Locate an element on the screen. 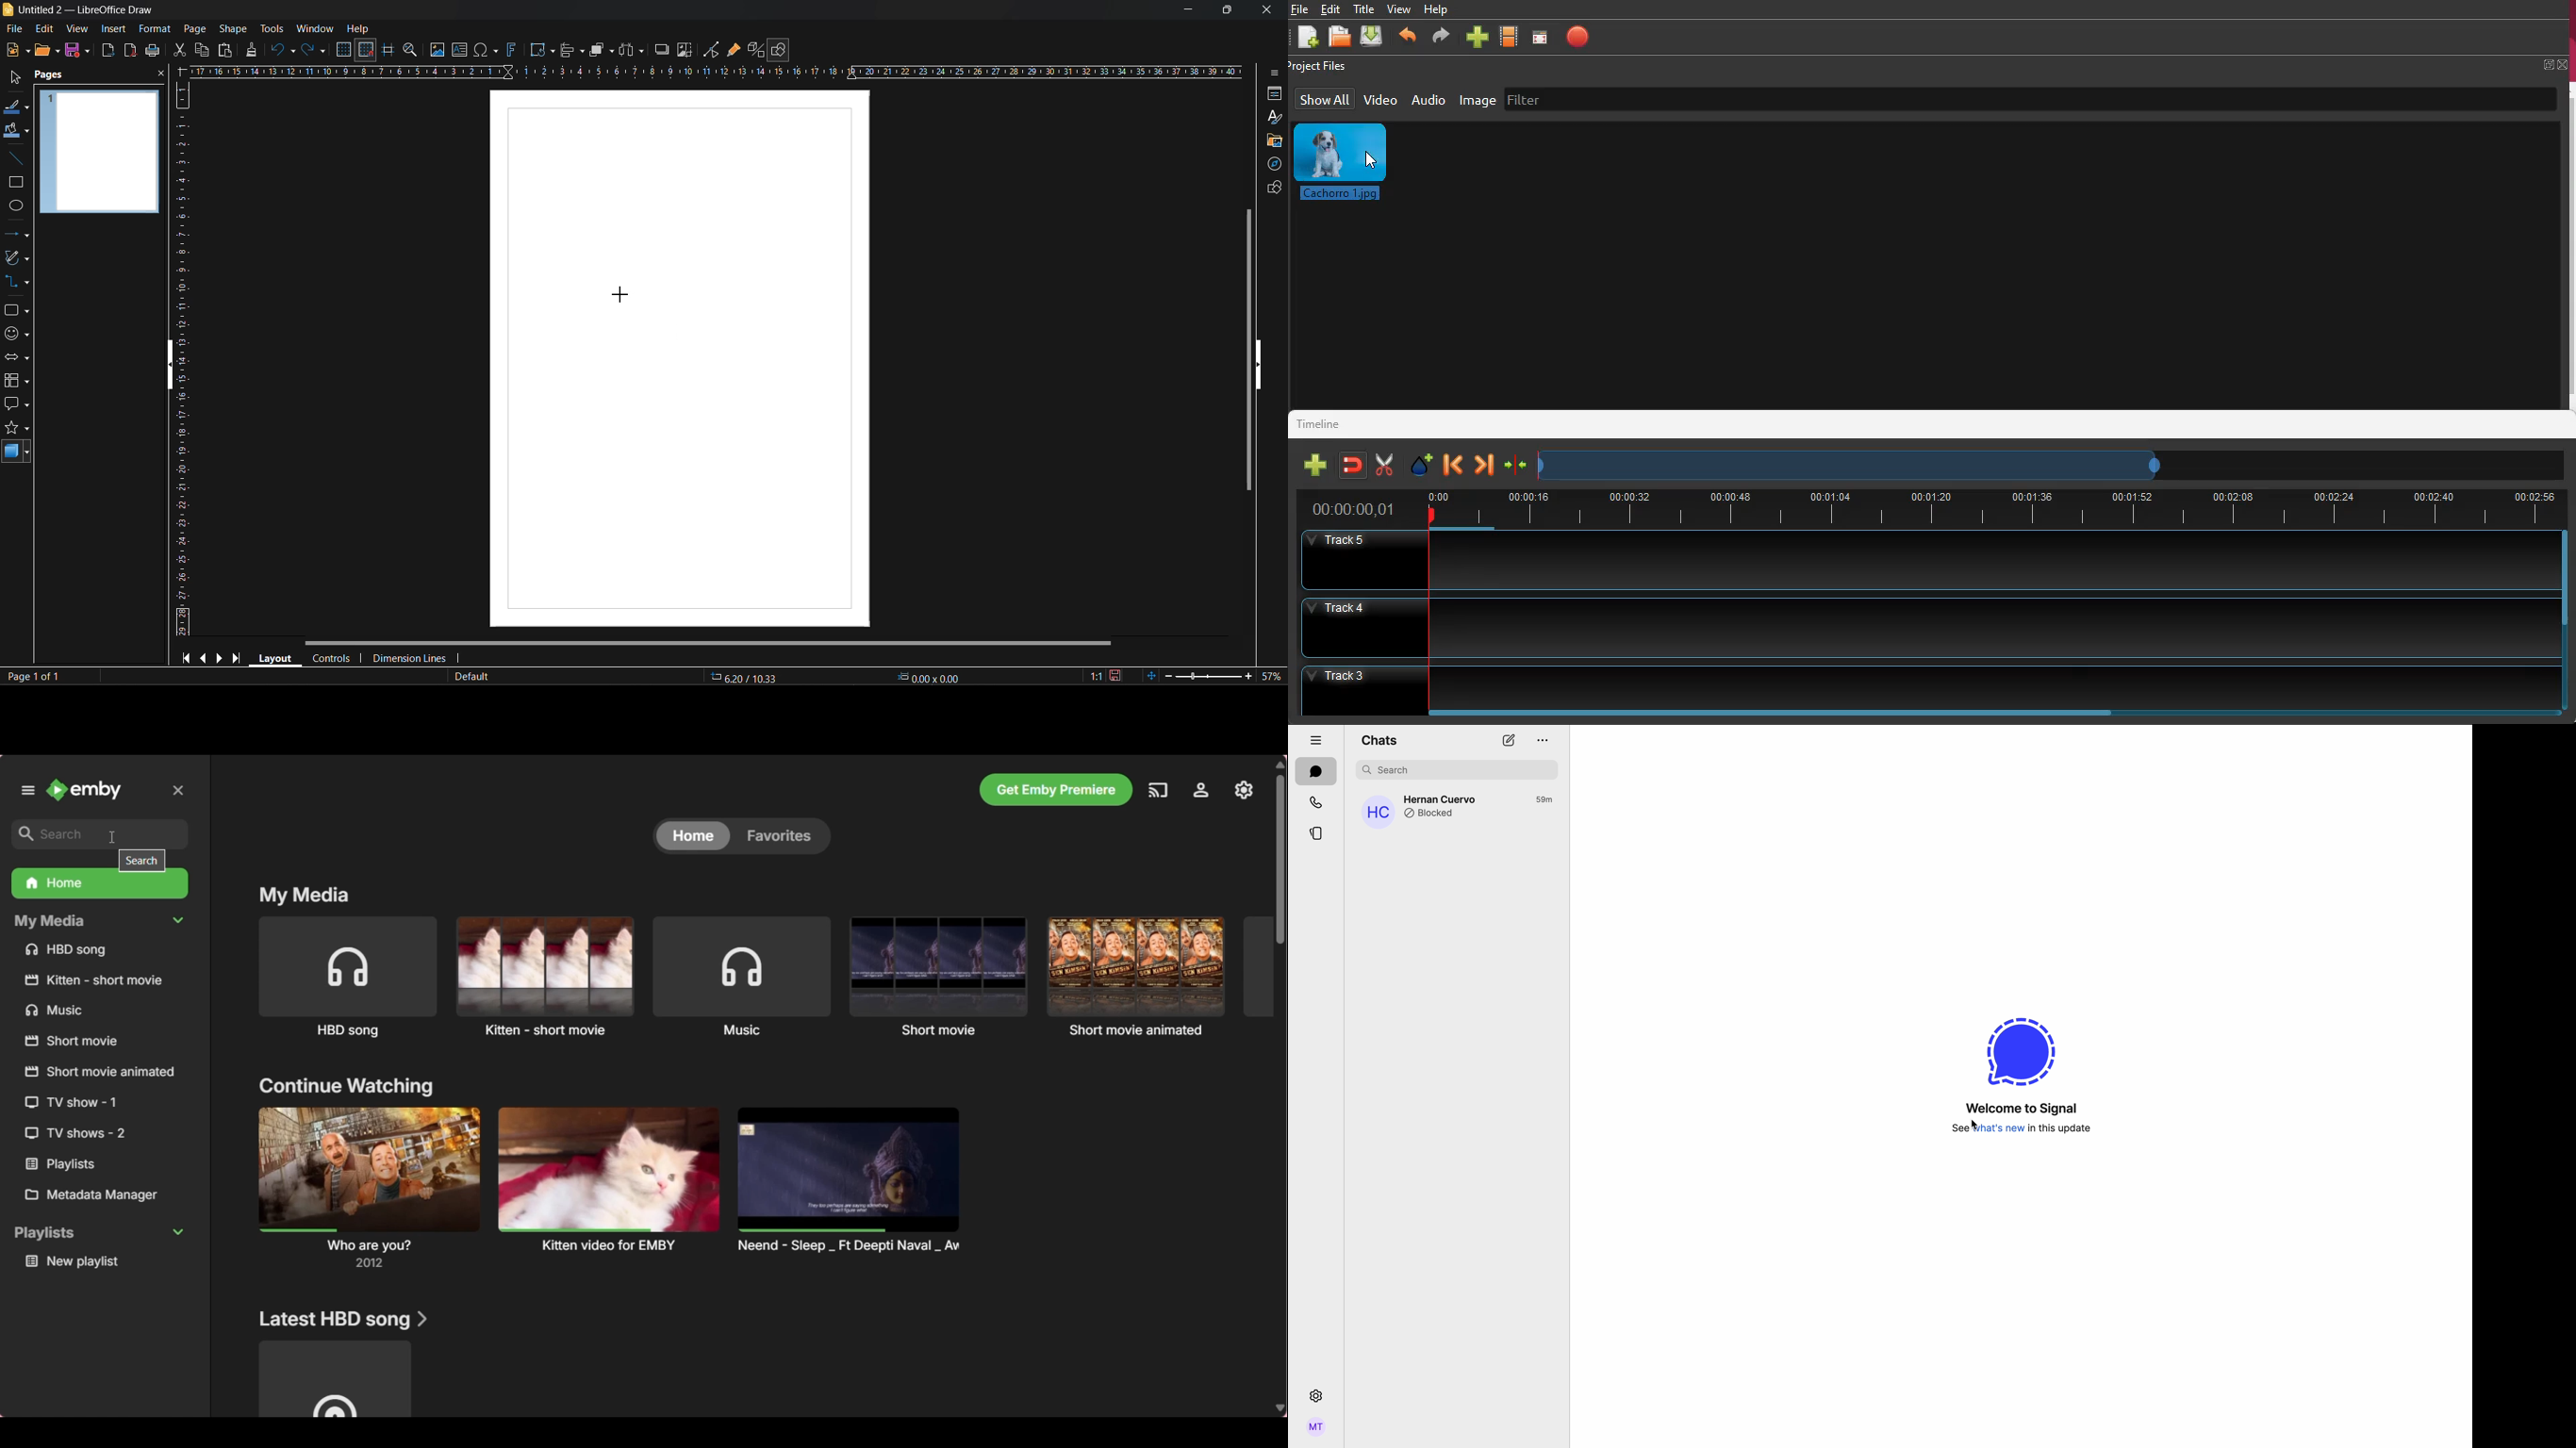 Image resolution: width=2576 pixels, height=1456 pixels. working area is located at coordinates (679, 357).